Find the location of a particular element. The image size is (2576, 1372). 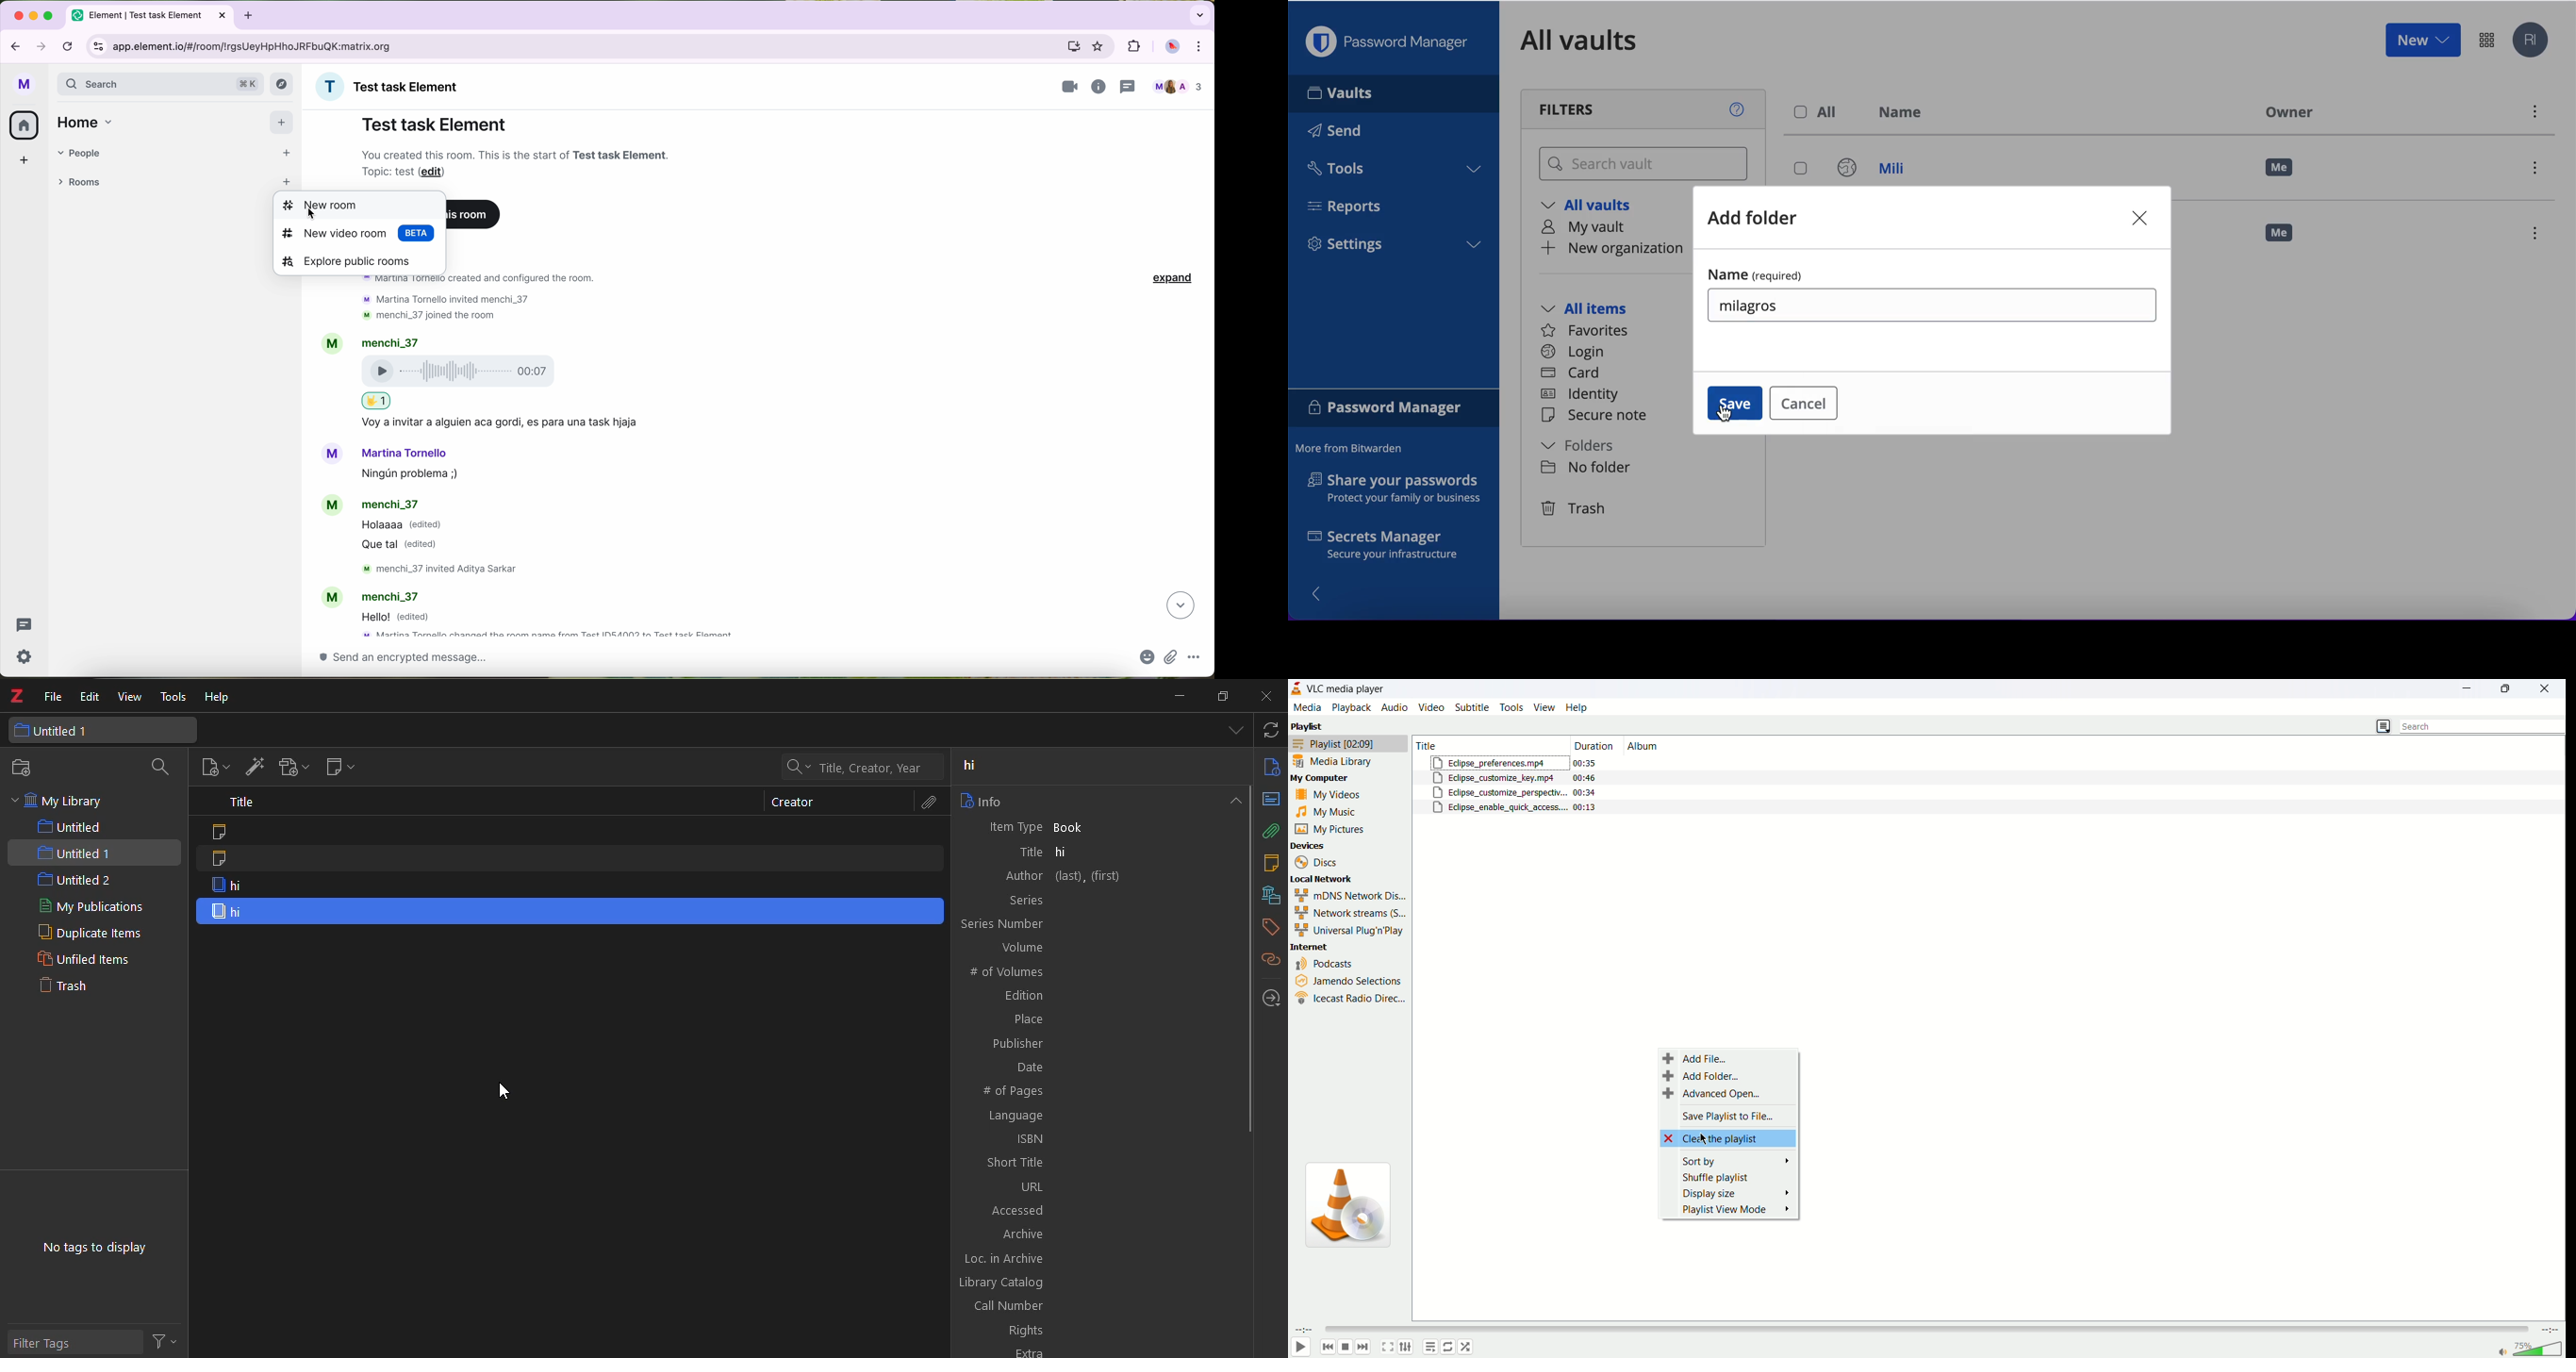

clear playlist is located at coordinates (1728, 1138).